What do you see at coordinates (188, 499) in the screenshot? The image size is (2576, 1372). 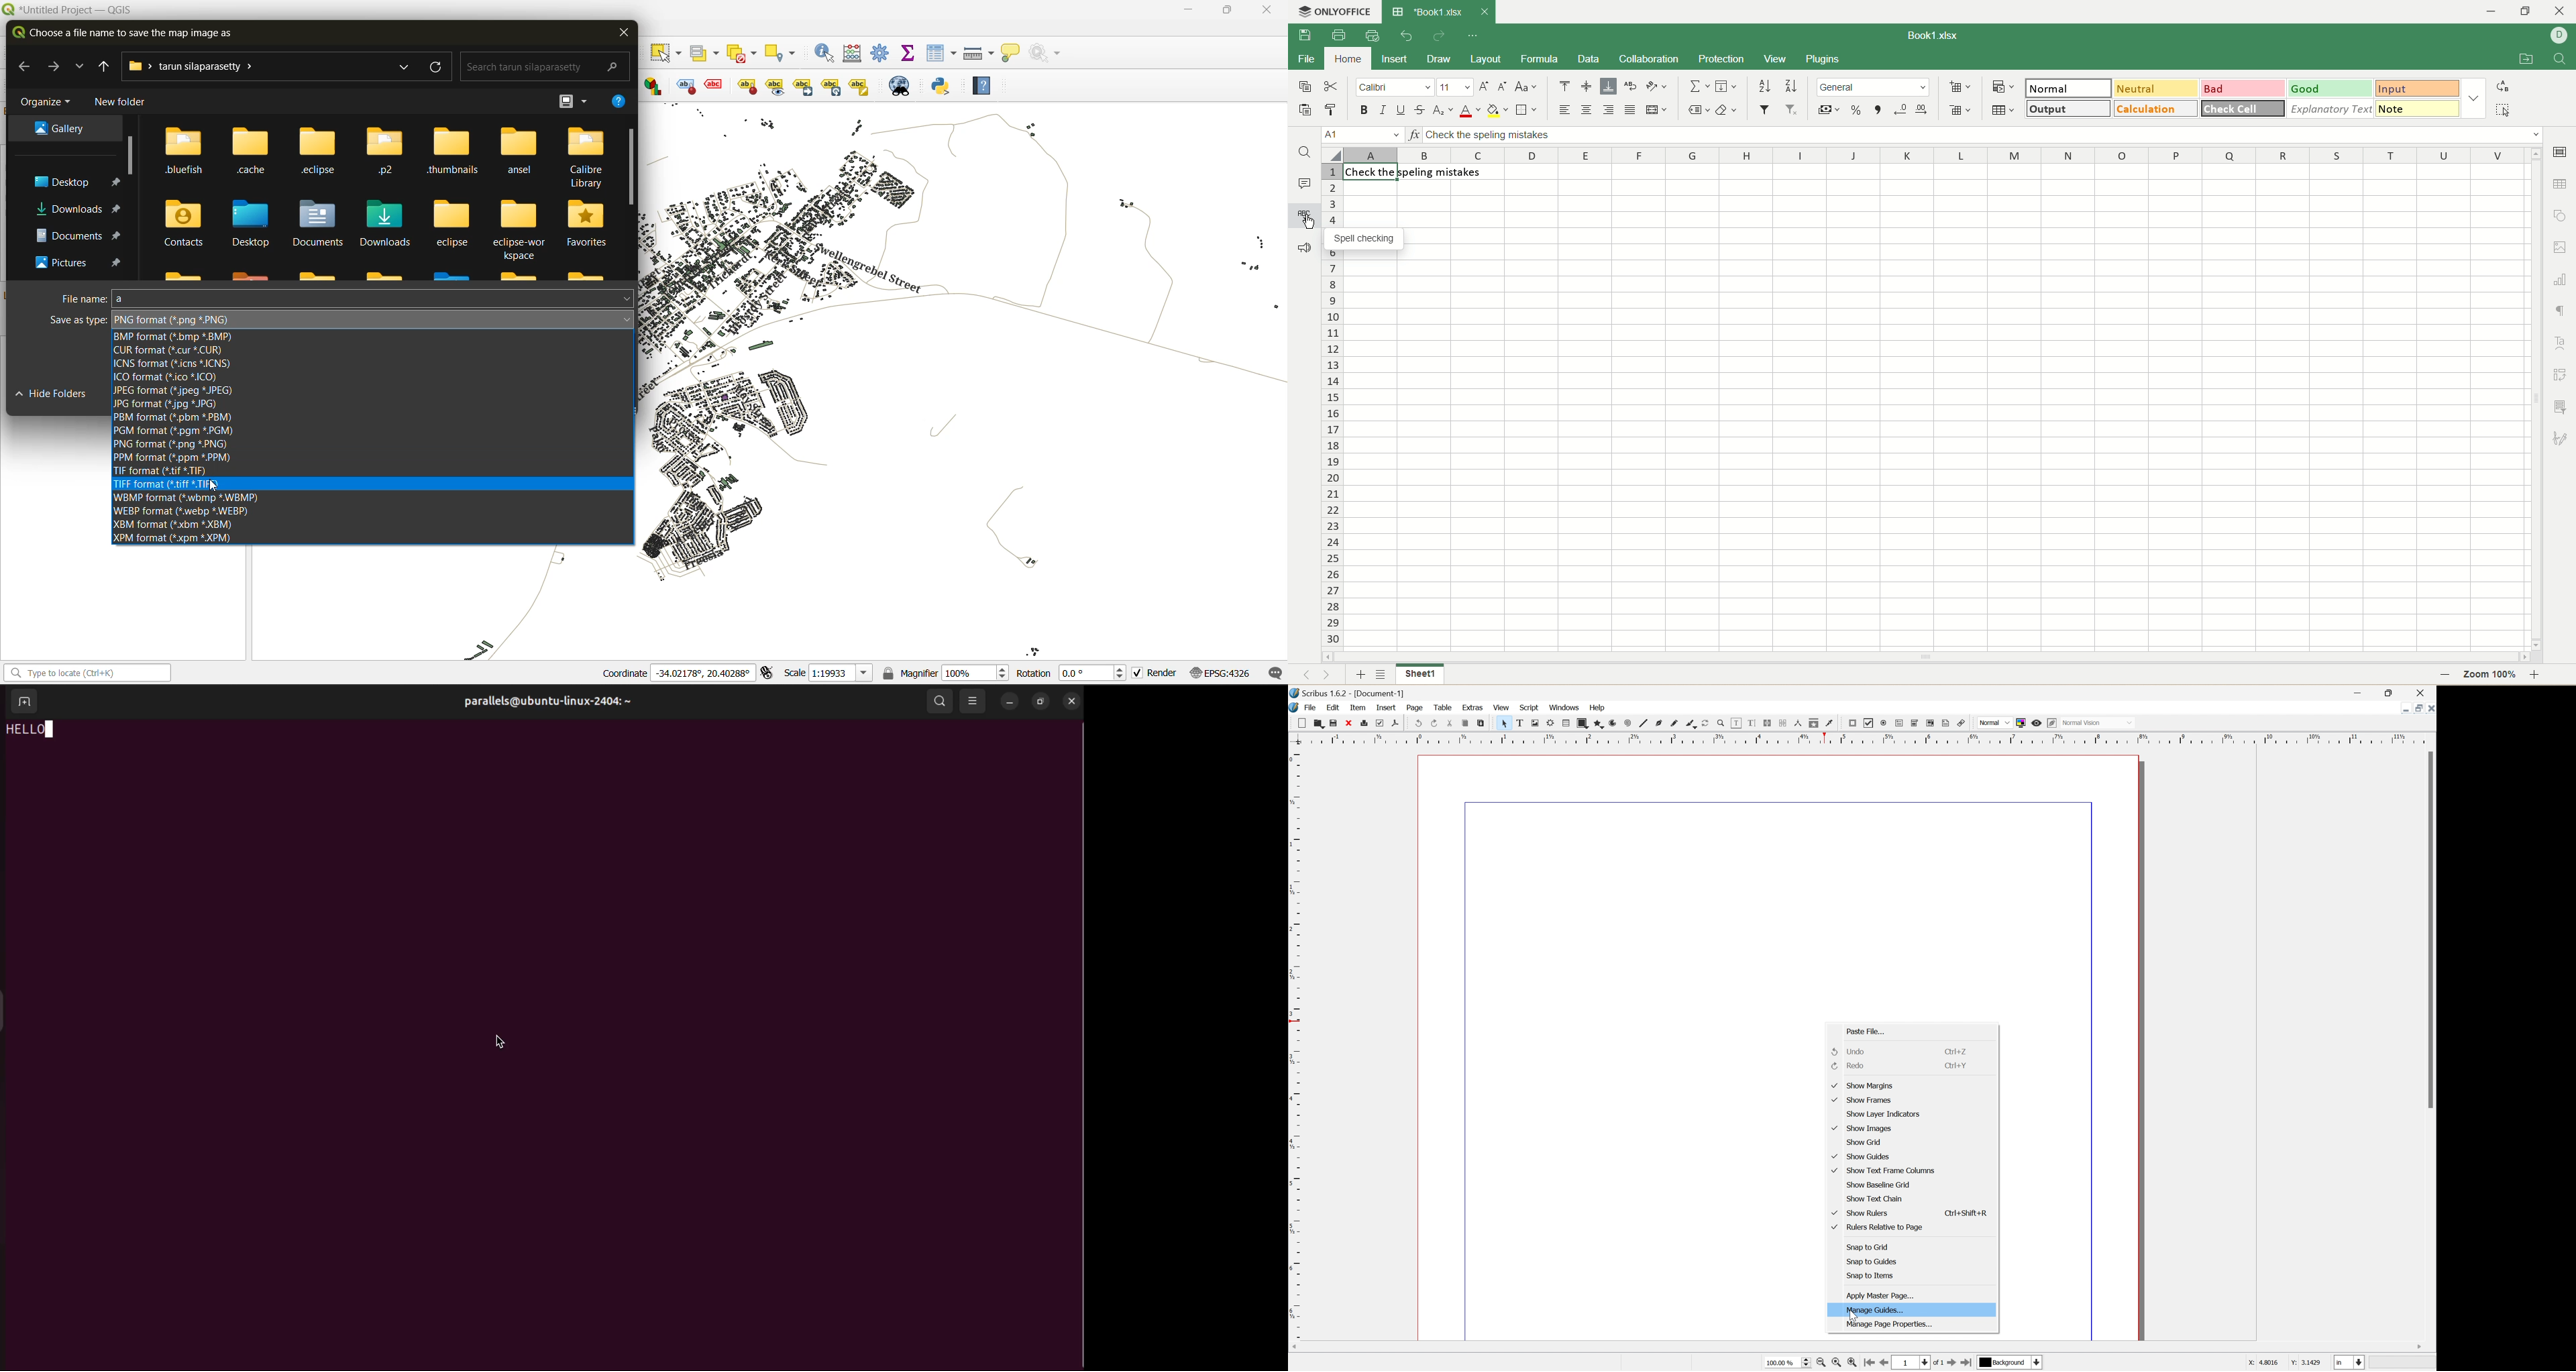 I see `wbmp` at bounding box center [188, 499].